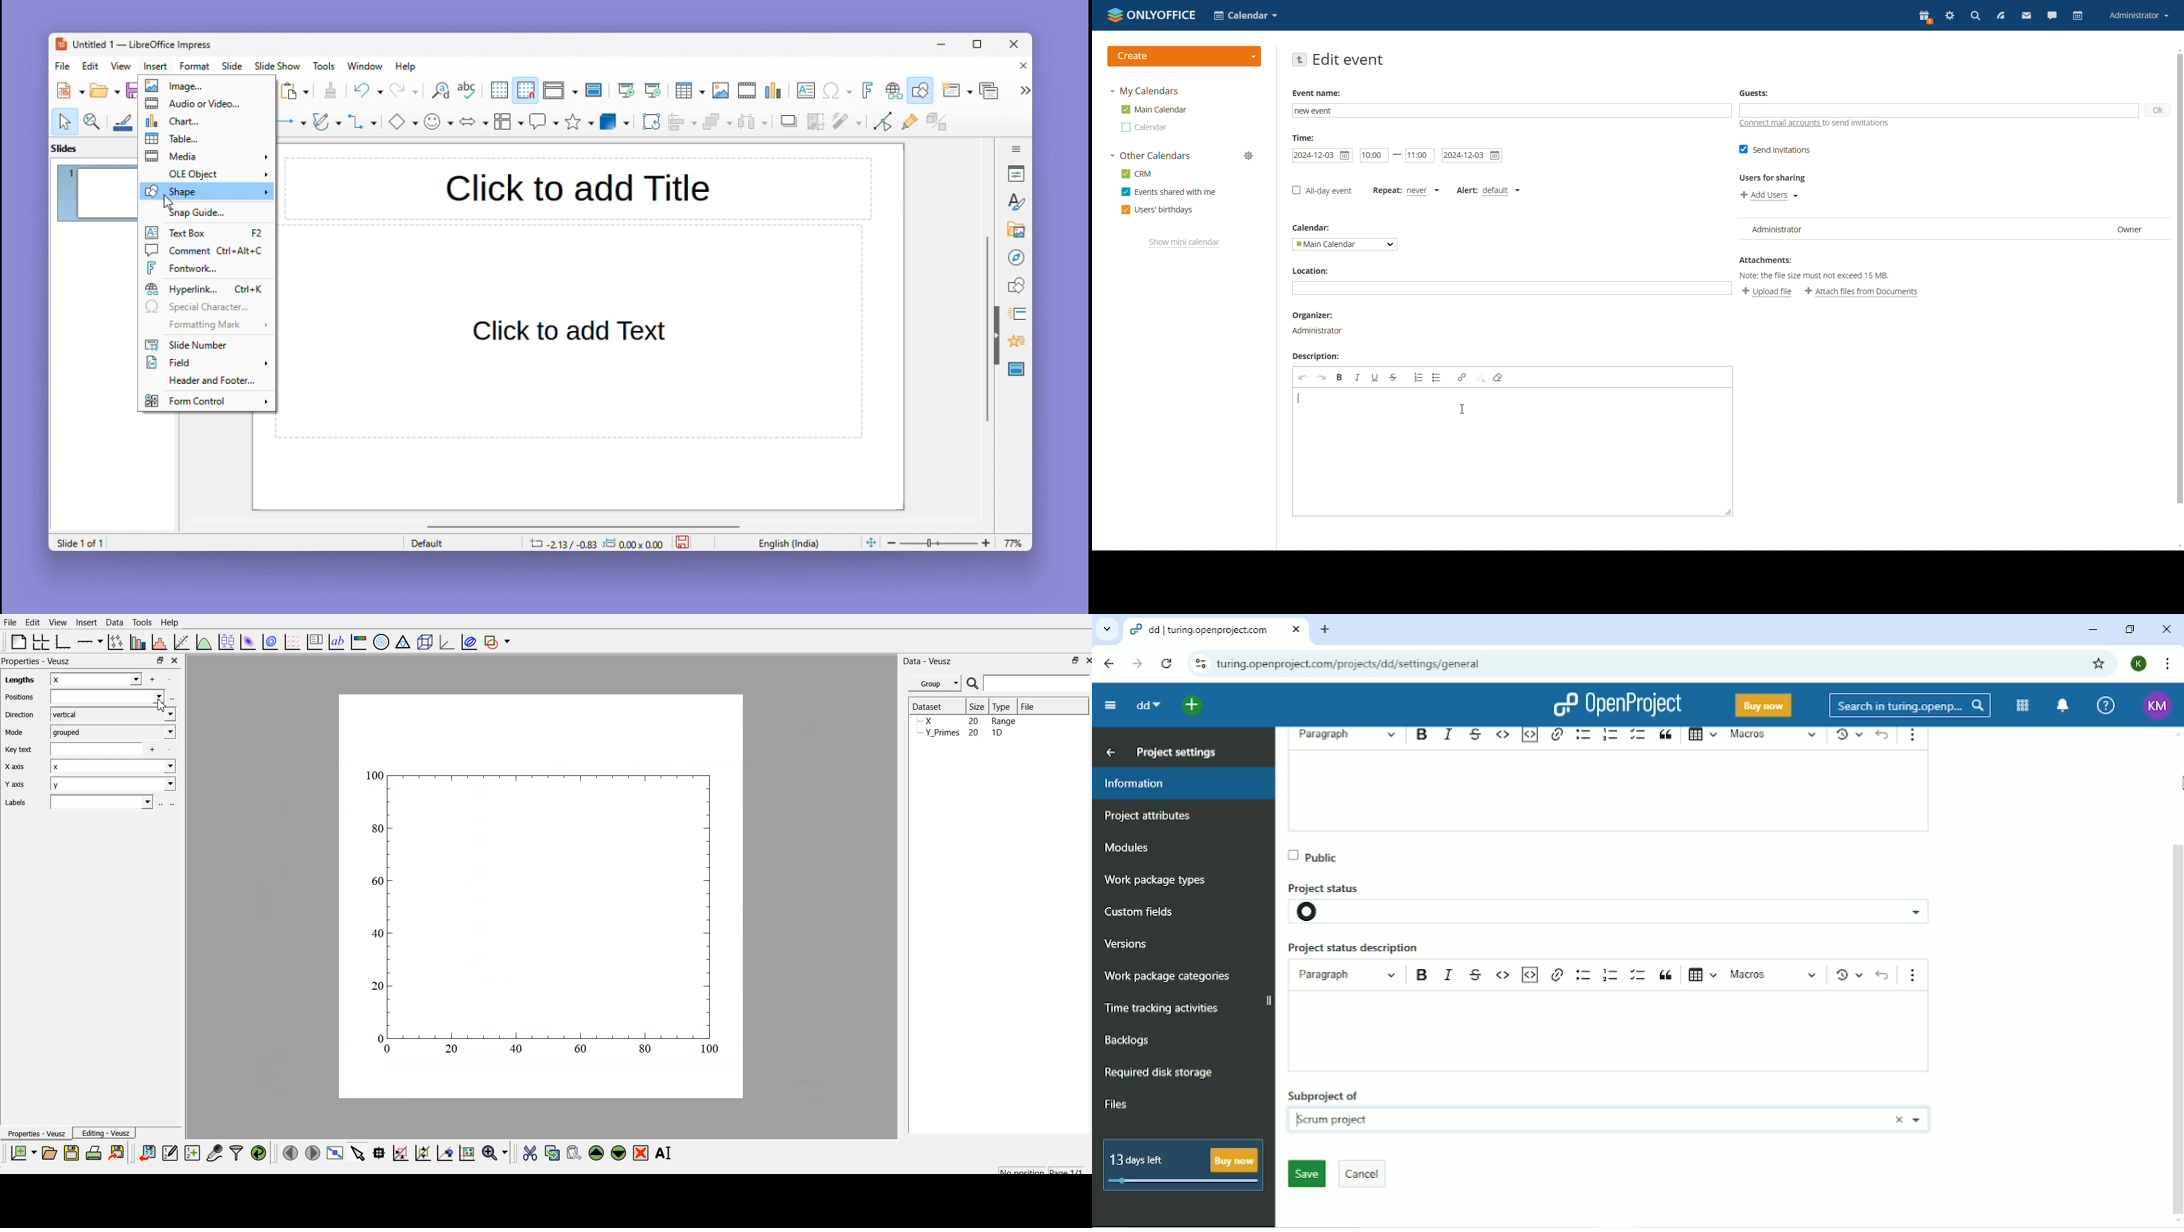  Describe the element at coordinates (1472, 155) in the screenshot. I see `end date` at that location.